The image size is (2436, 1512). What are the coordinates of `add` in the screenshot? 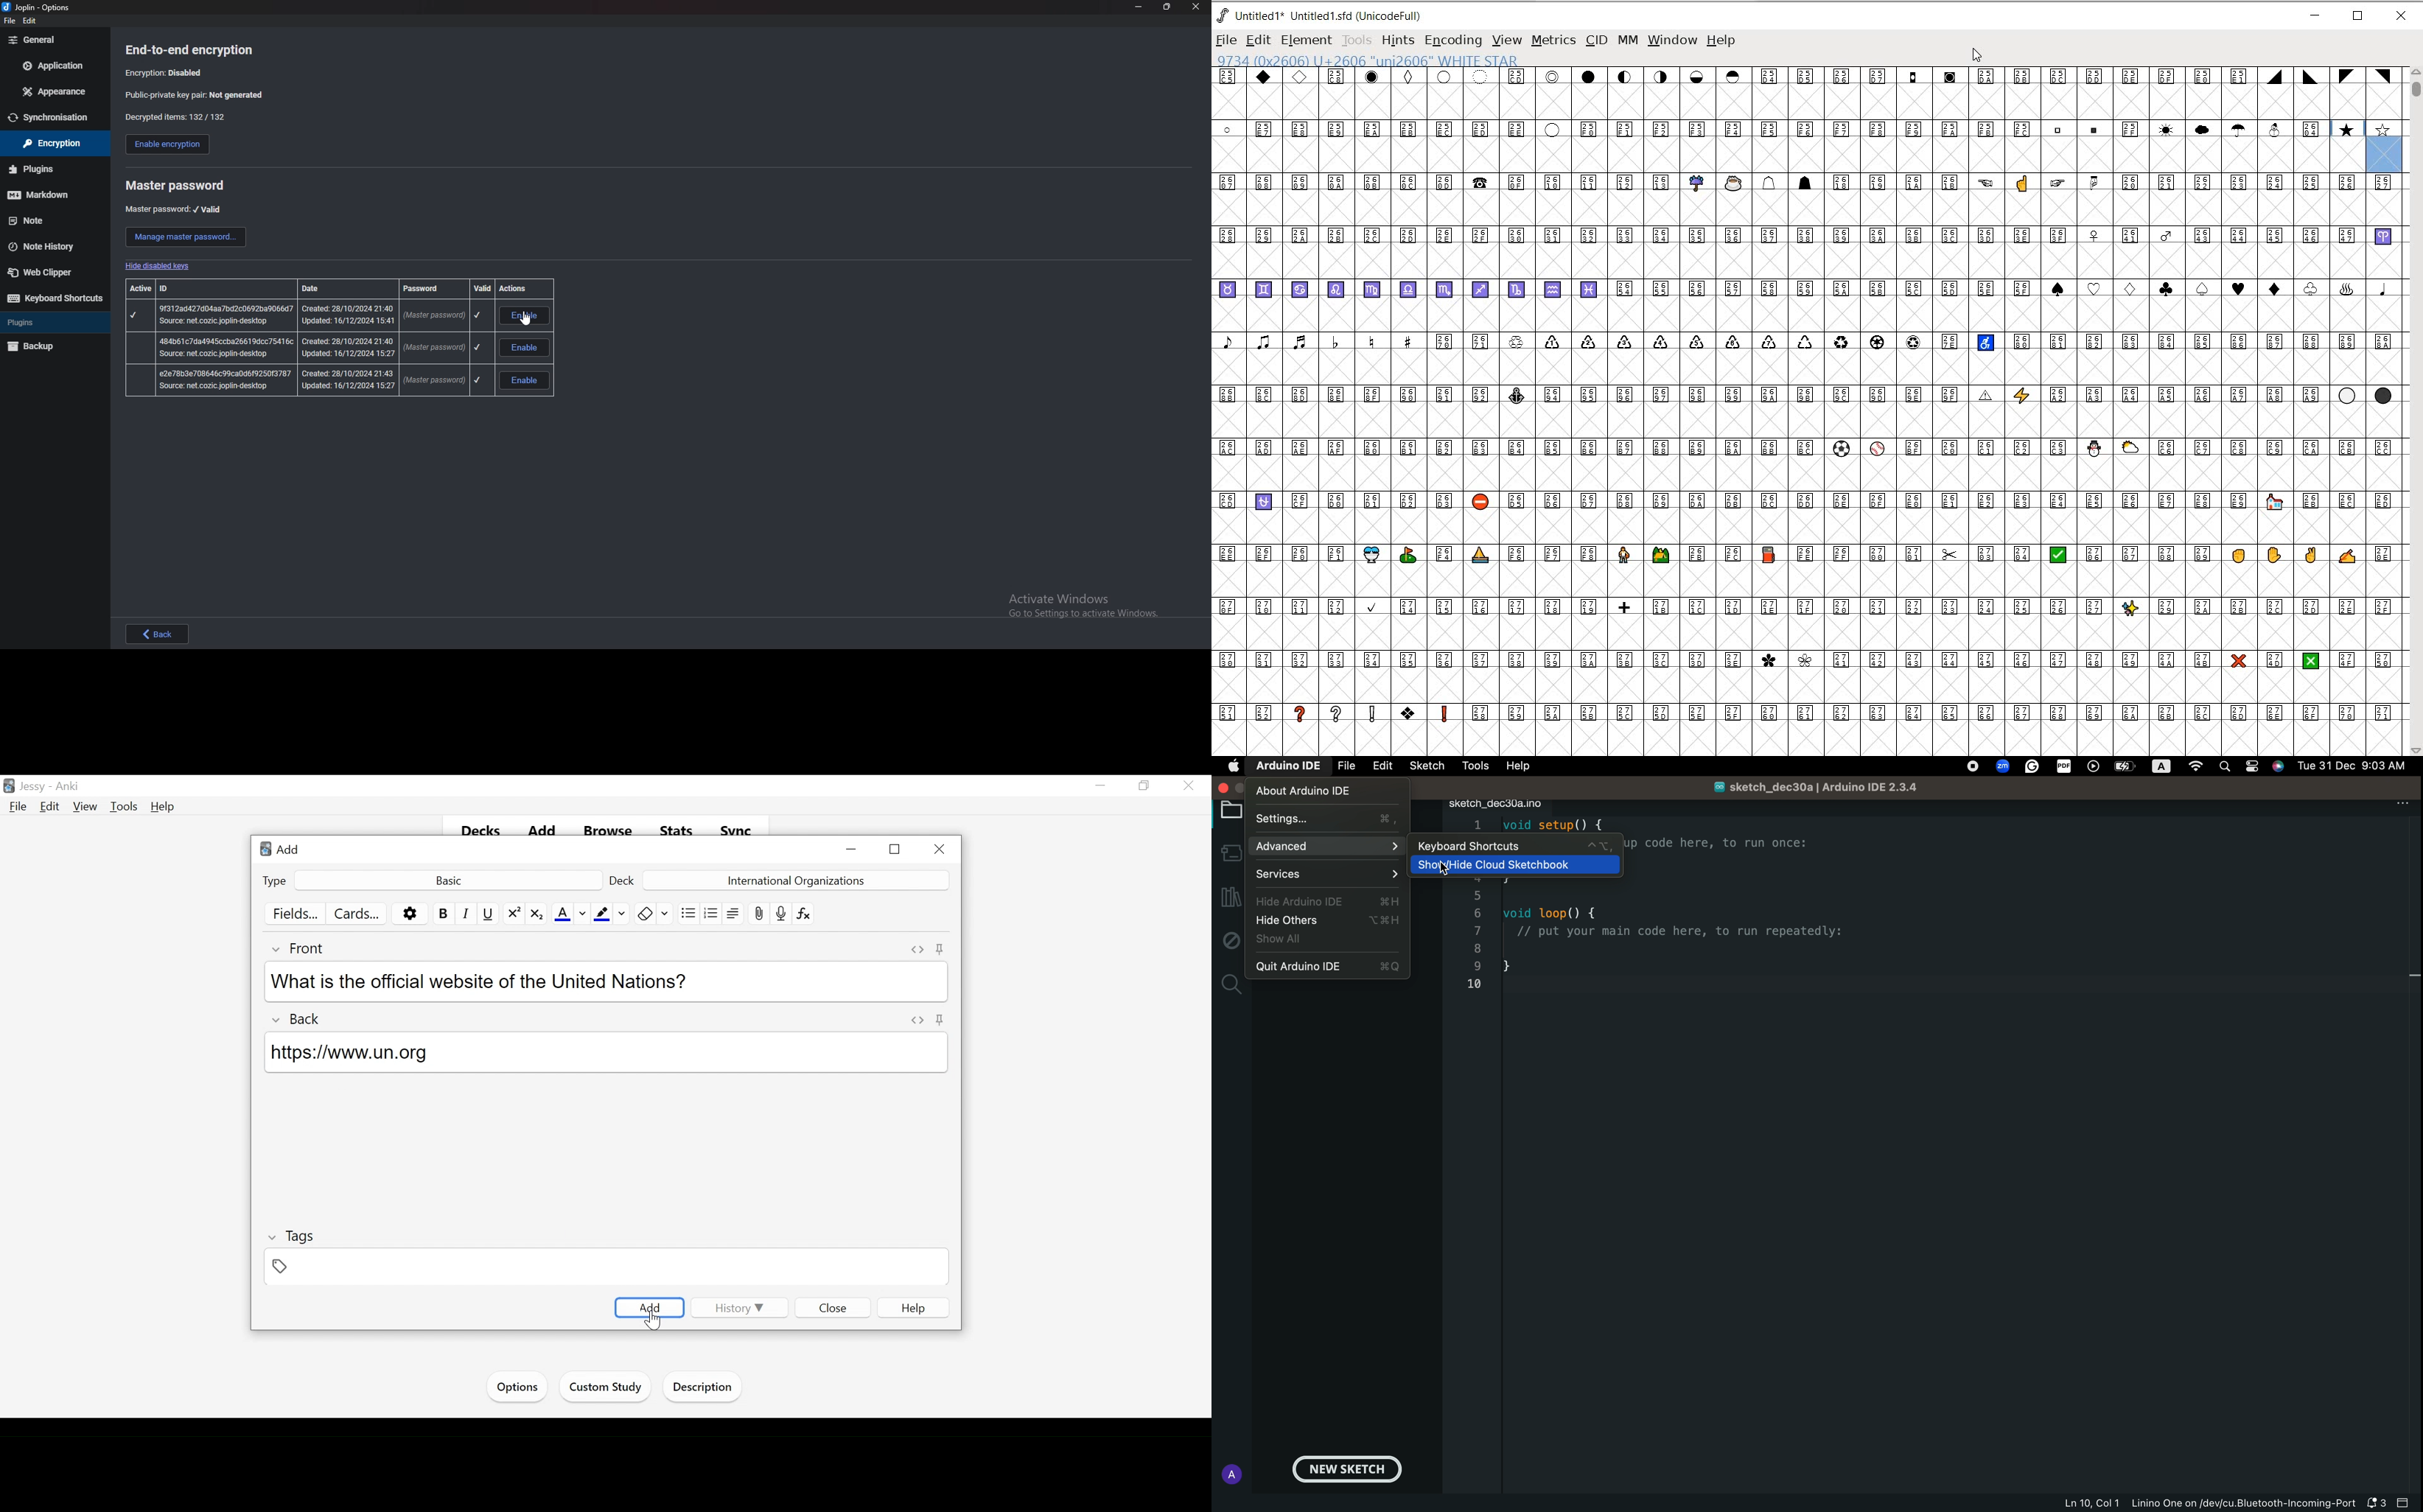 It's located at (536, 825).